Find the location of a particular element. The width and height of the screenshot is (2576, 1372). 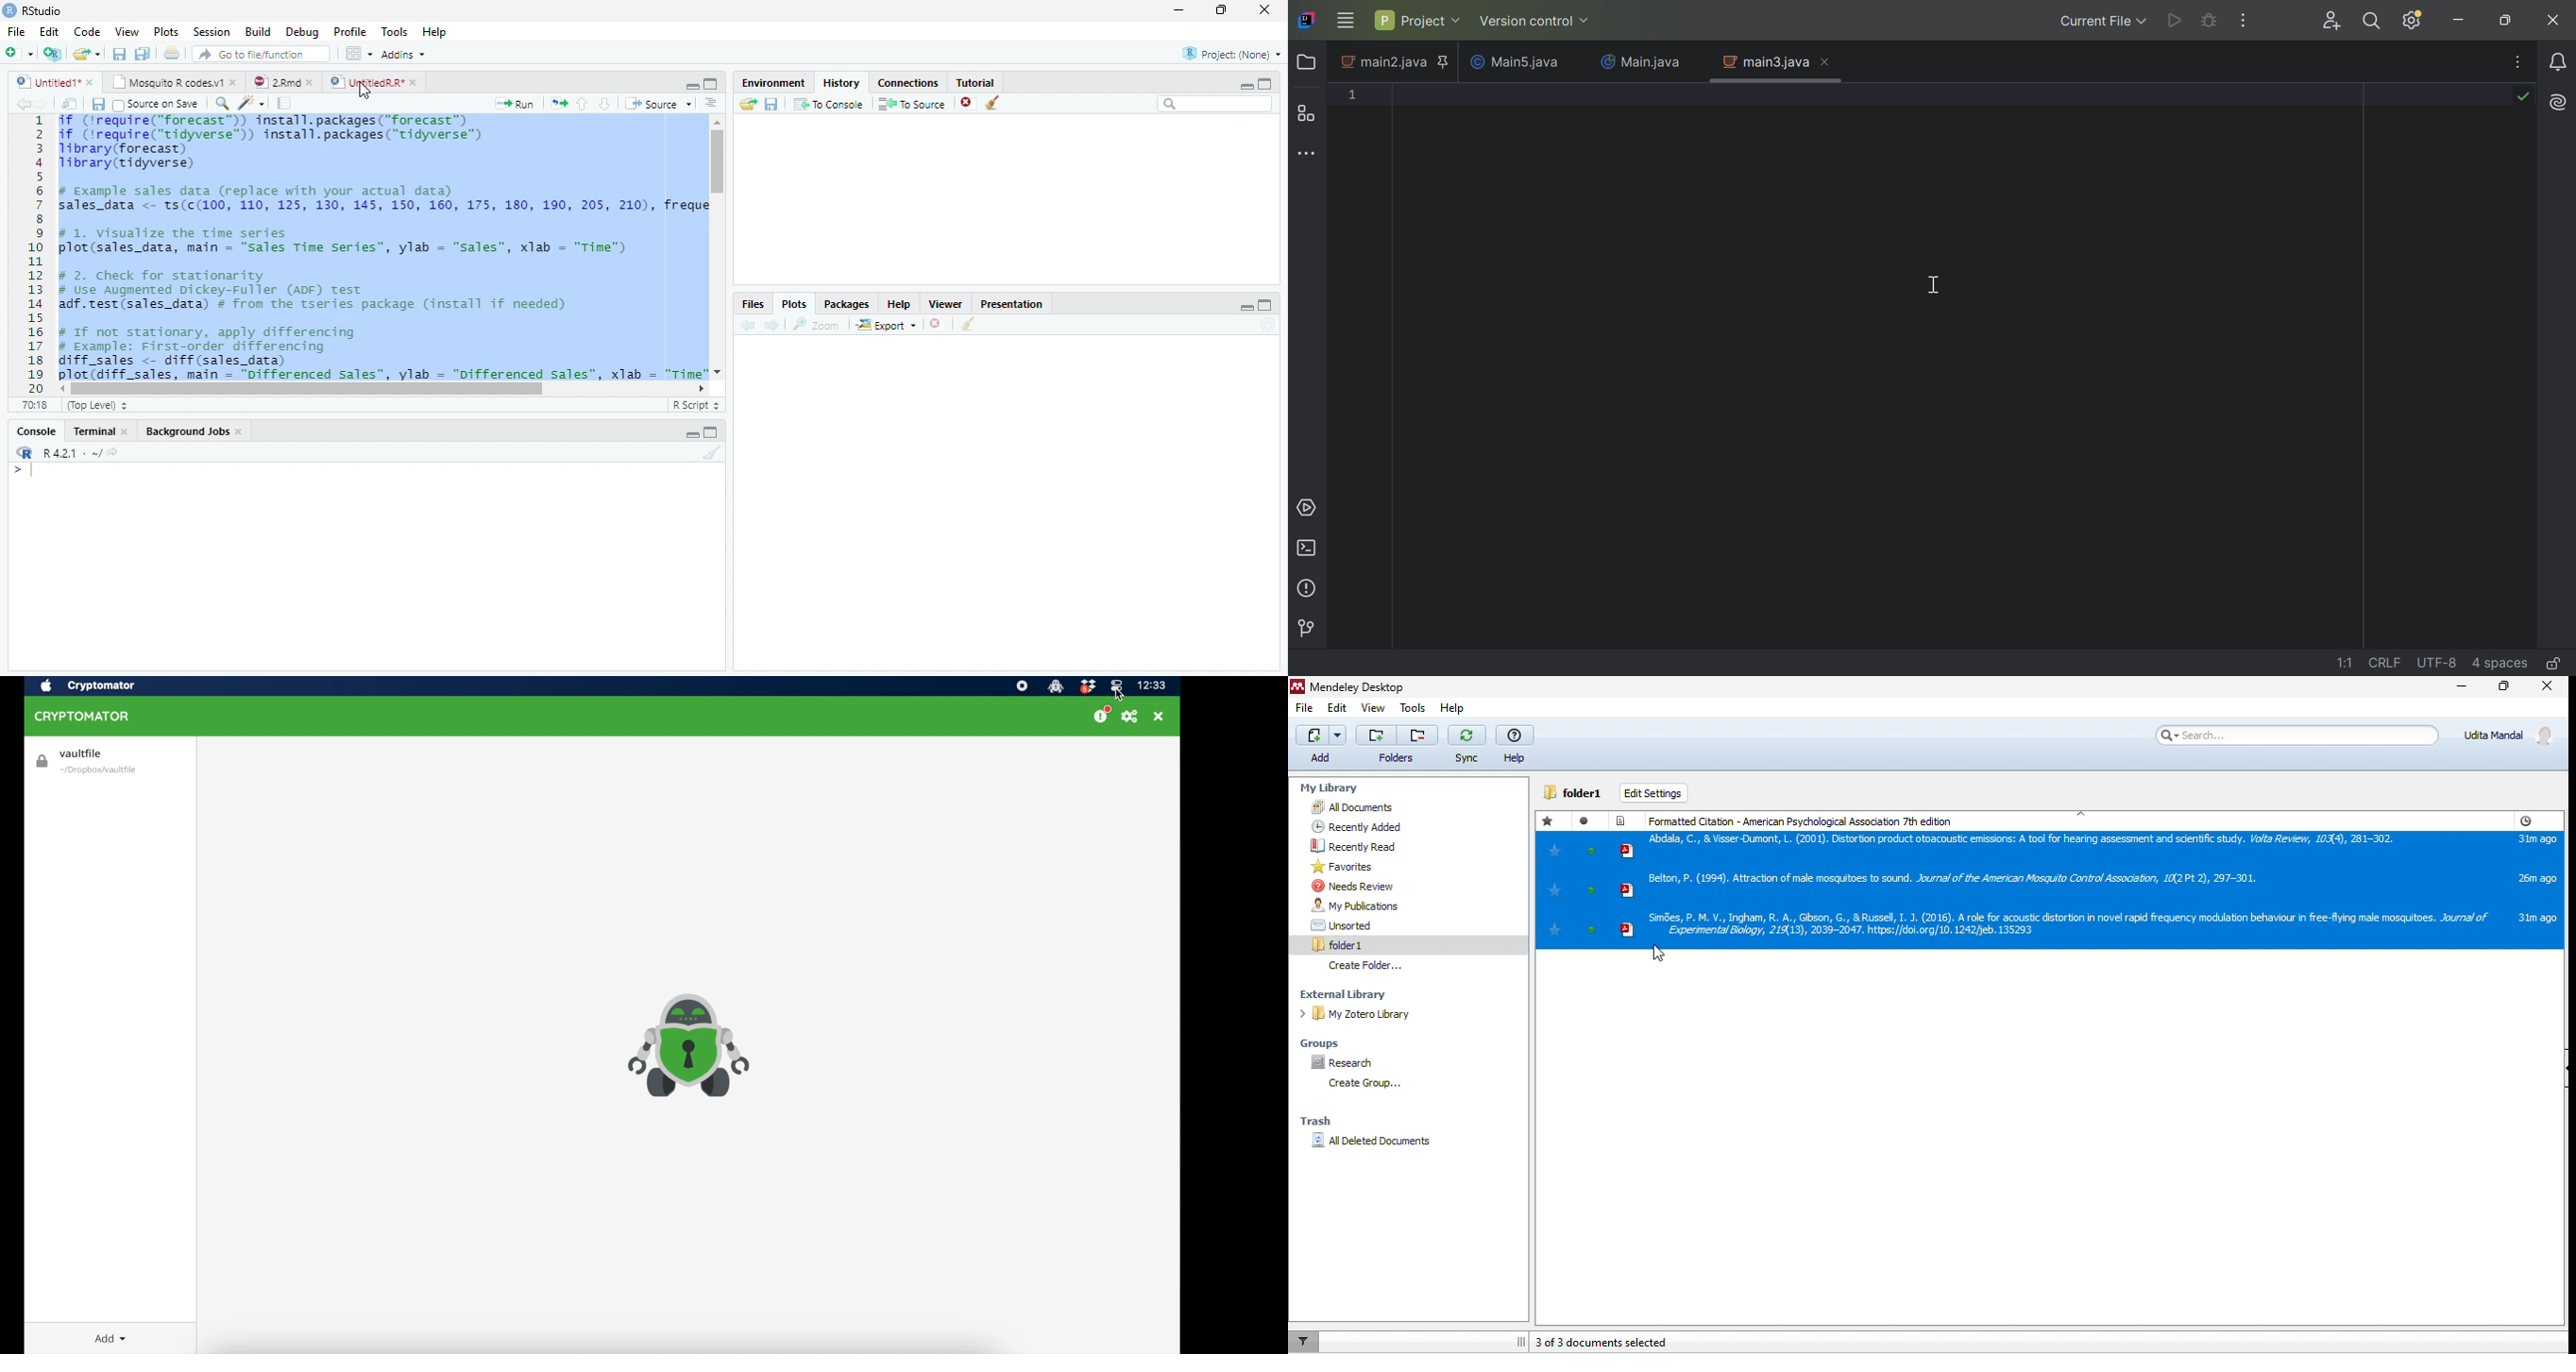

# 1. visualize the time series
plot(sales_data, main — "sales Time Series”, ylab = “sales”, xlab = "Time") is located at coordinates (341, 240).